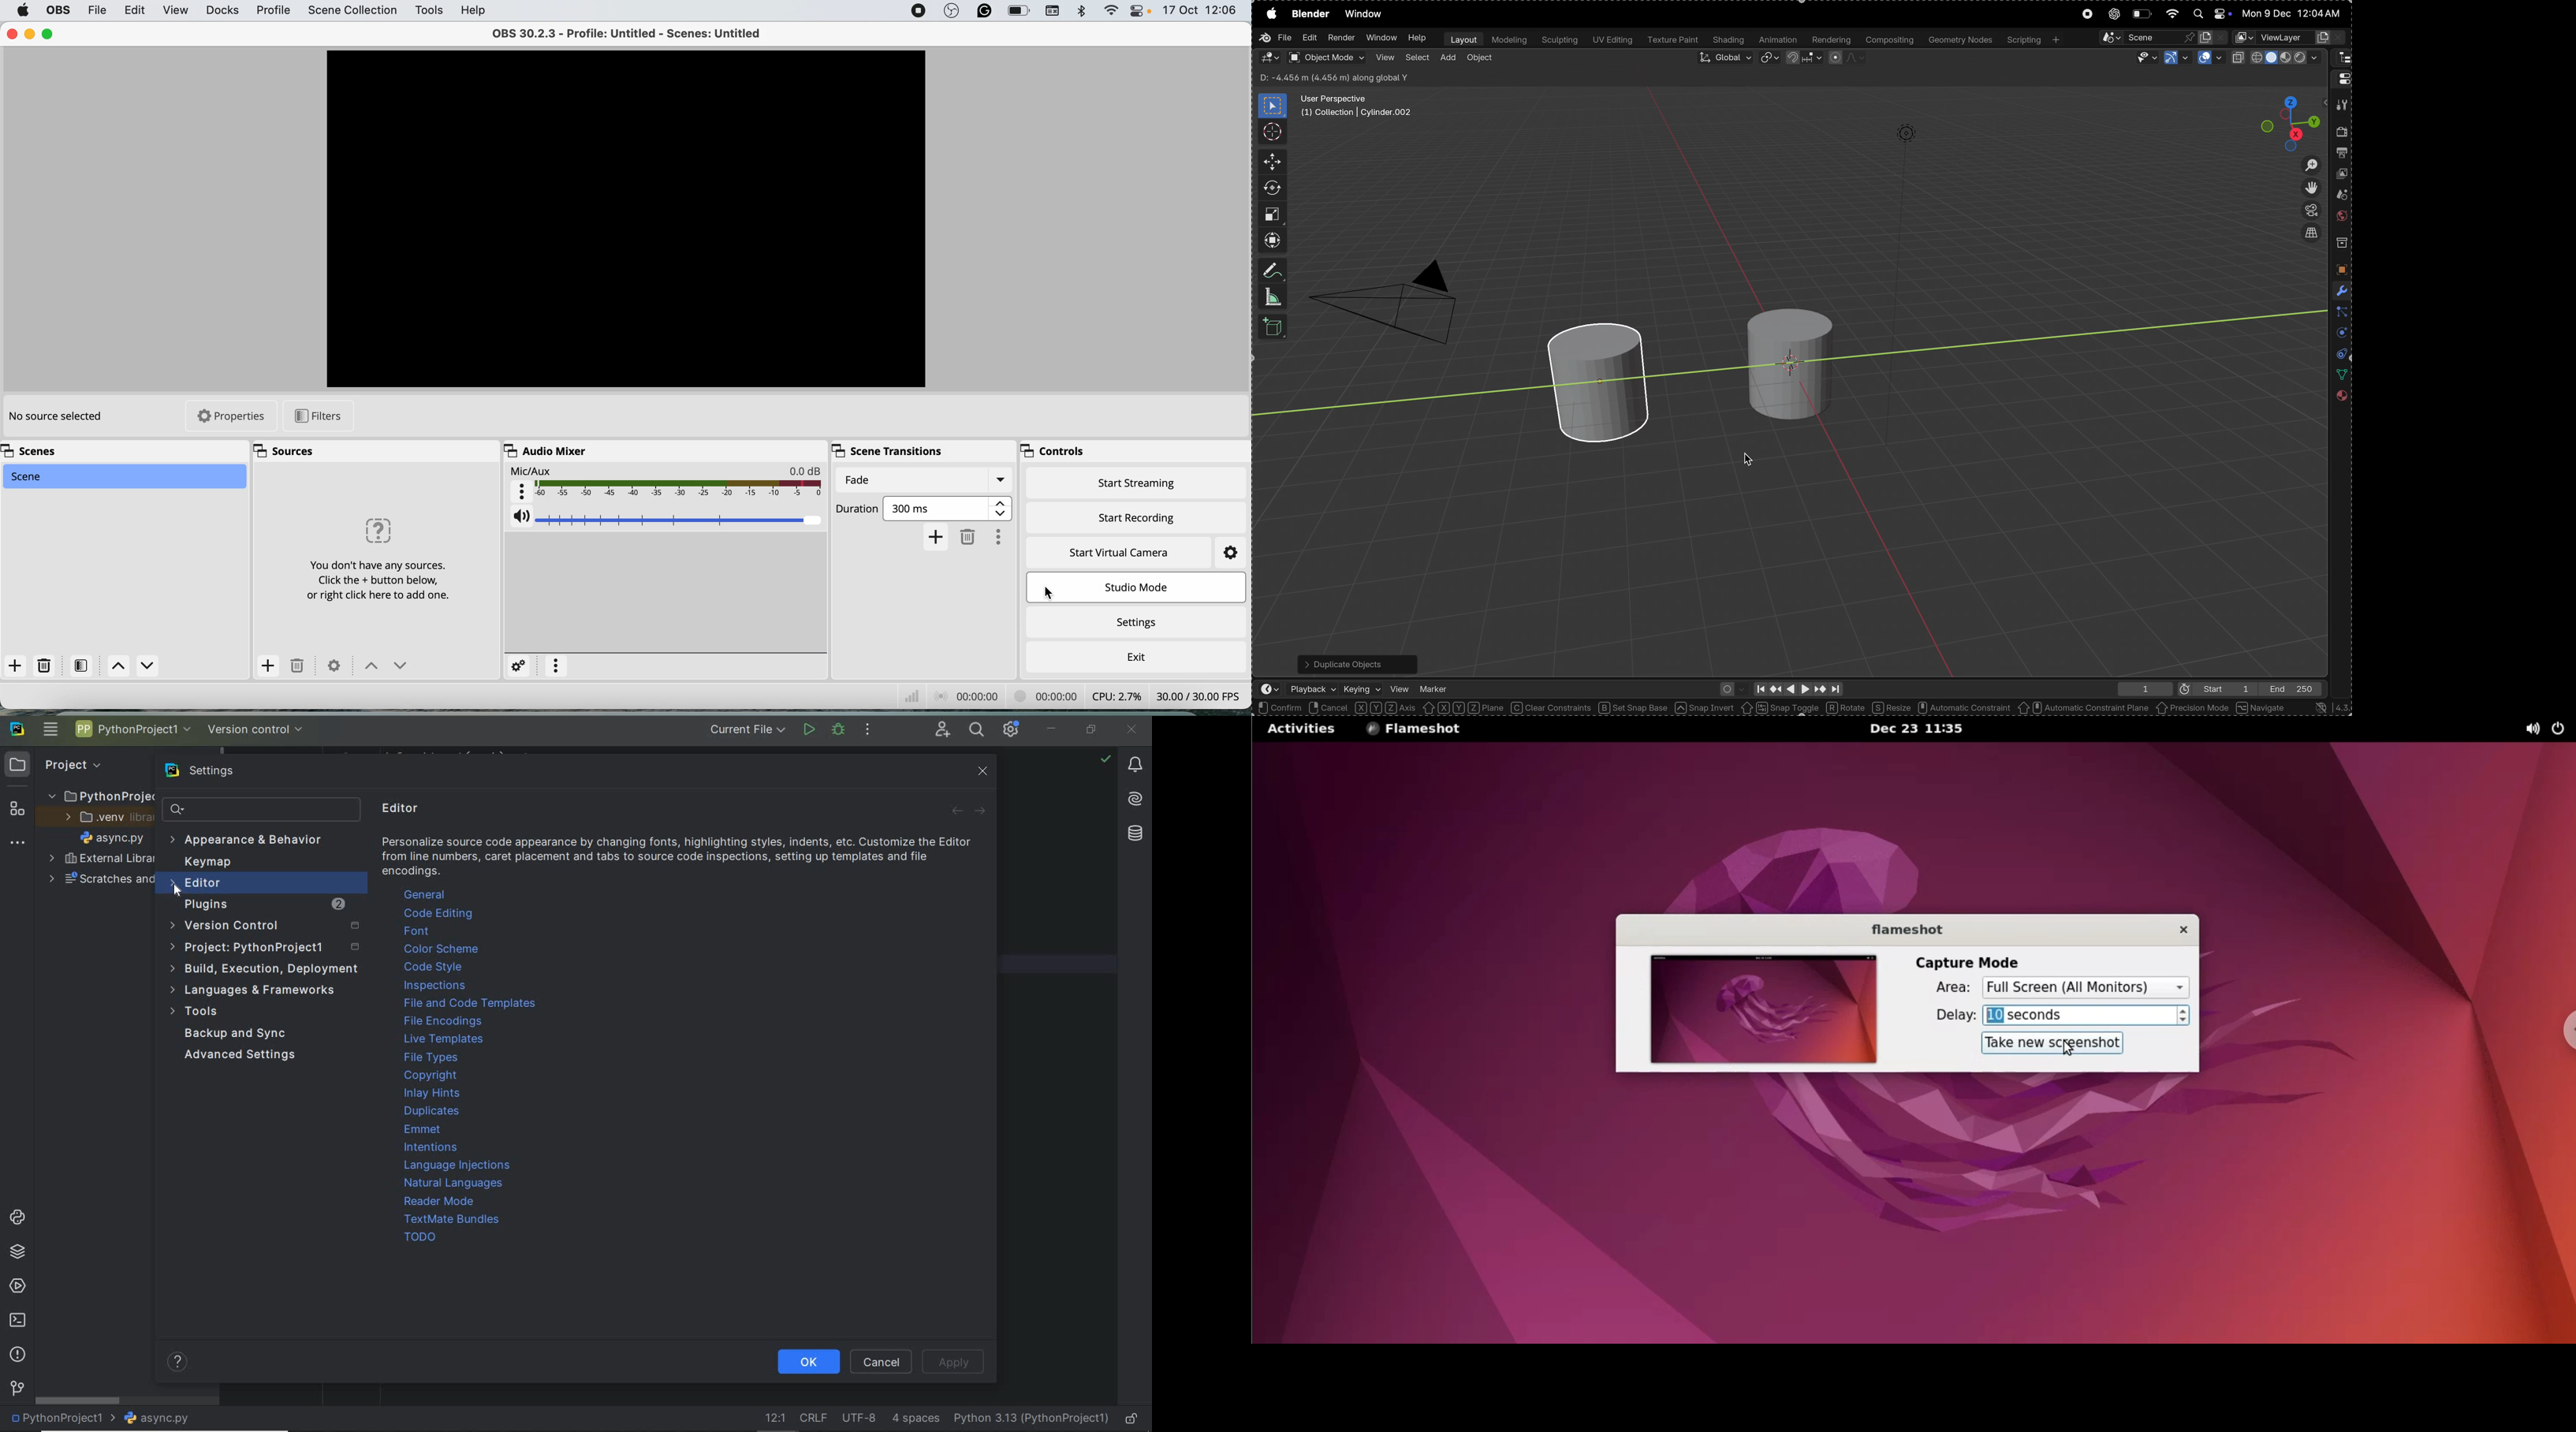 This screenshot has height=1456, width=2576. Describe the element at coordinates (808, 729) in the screenshot. I see `run` at that location.